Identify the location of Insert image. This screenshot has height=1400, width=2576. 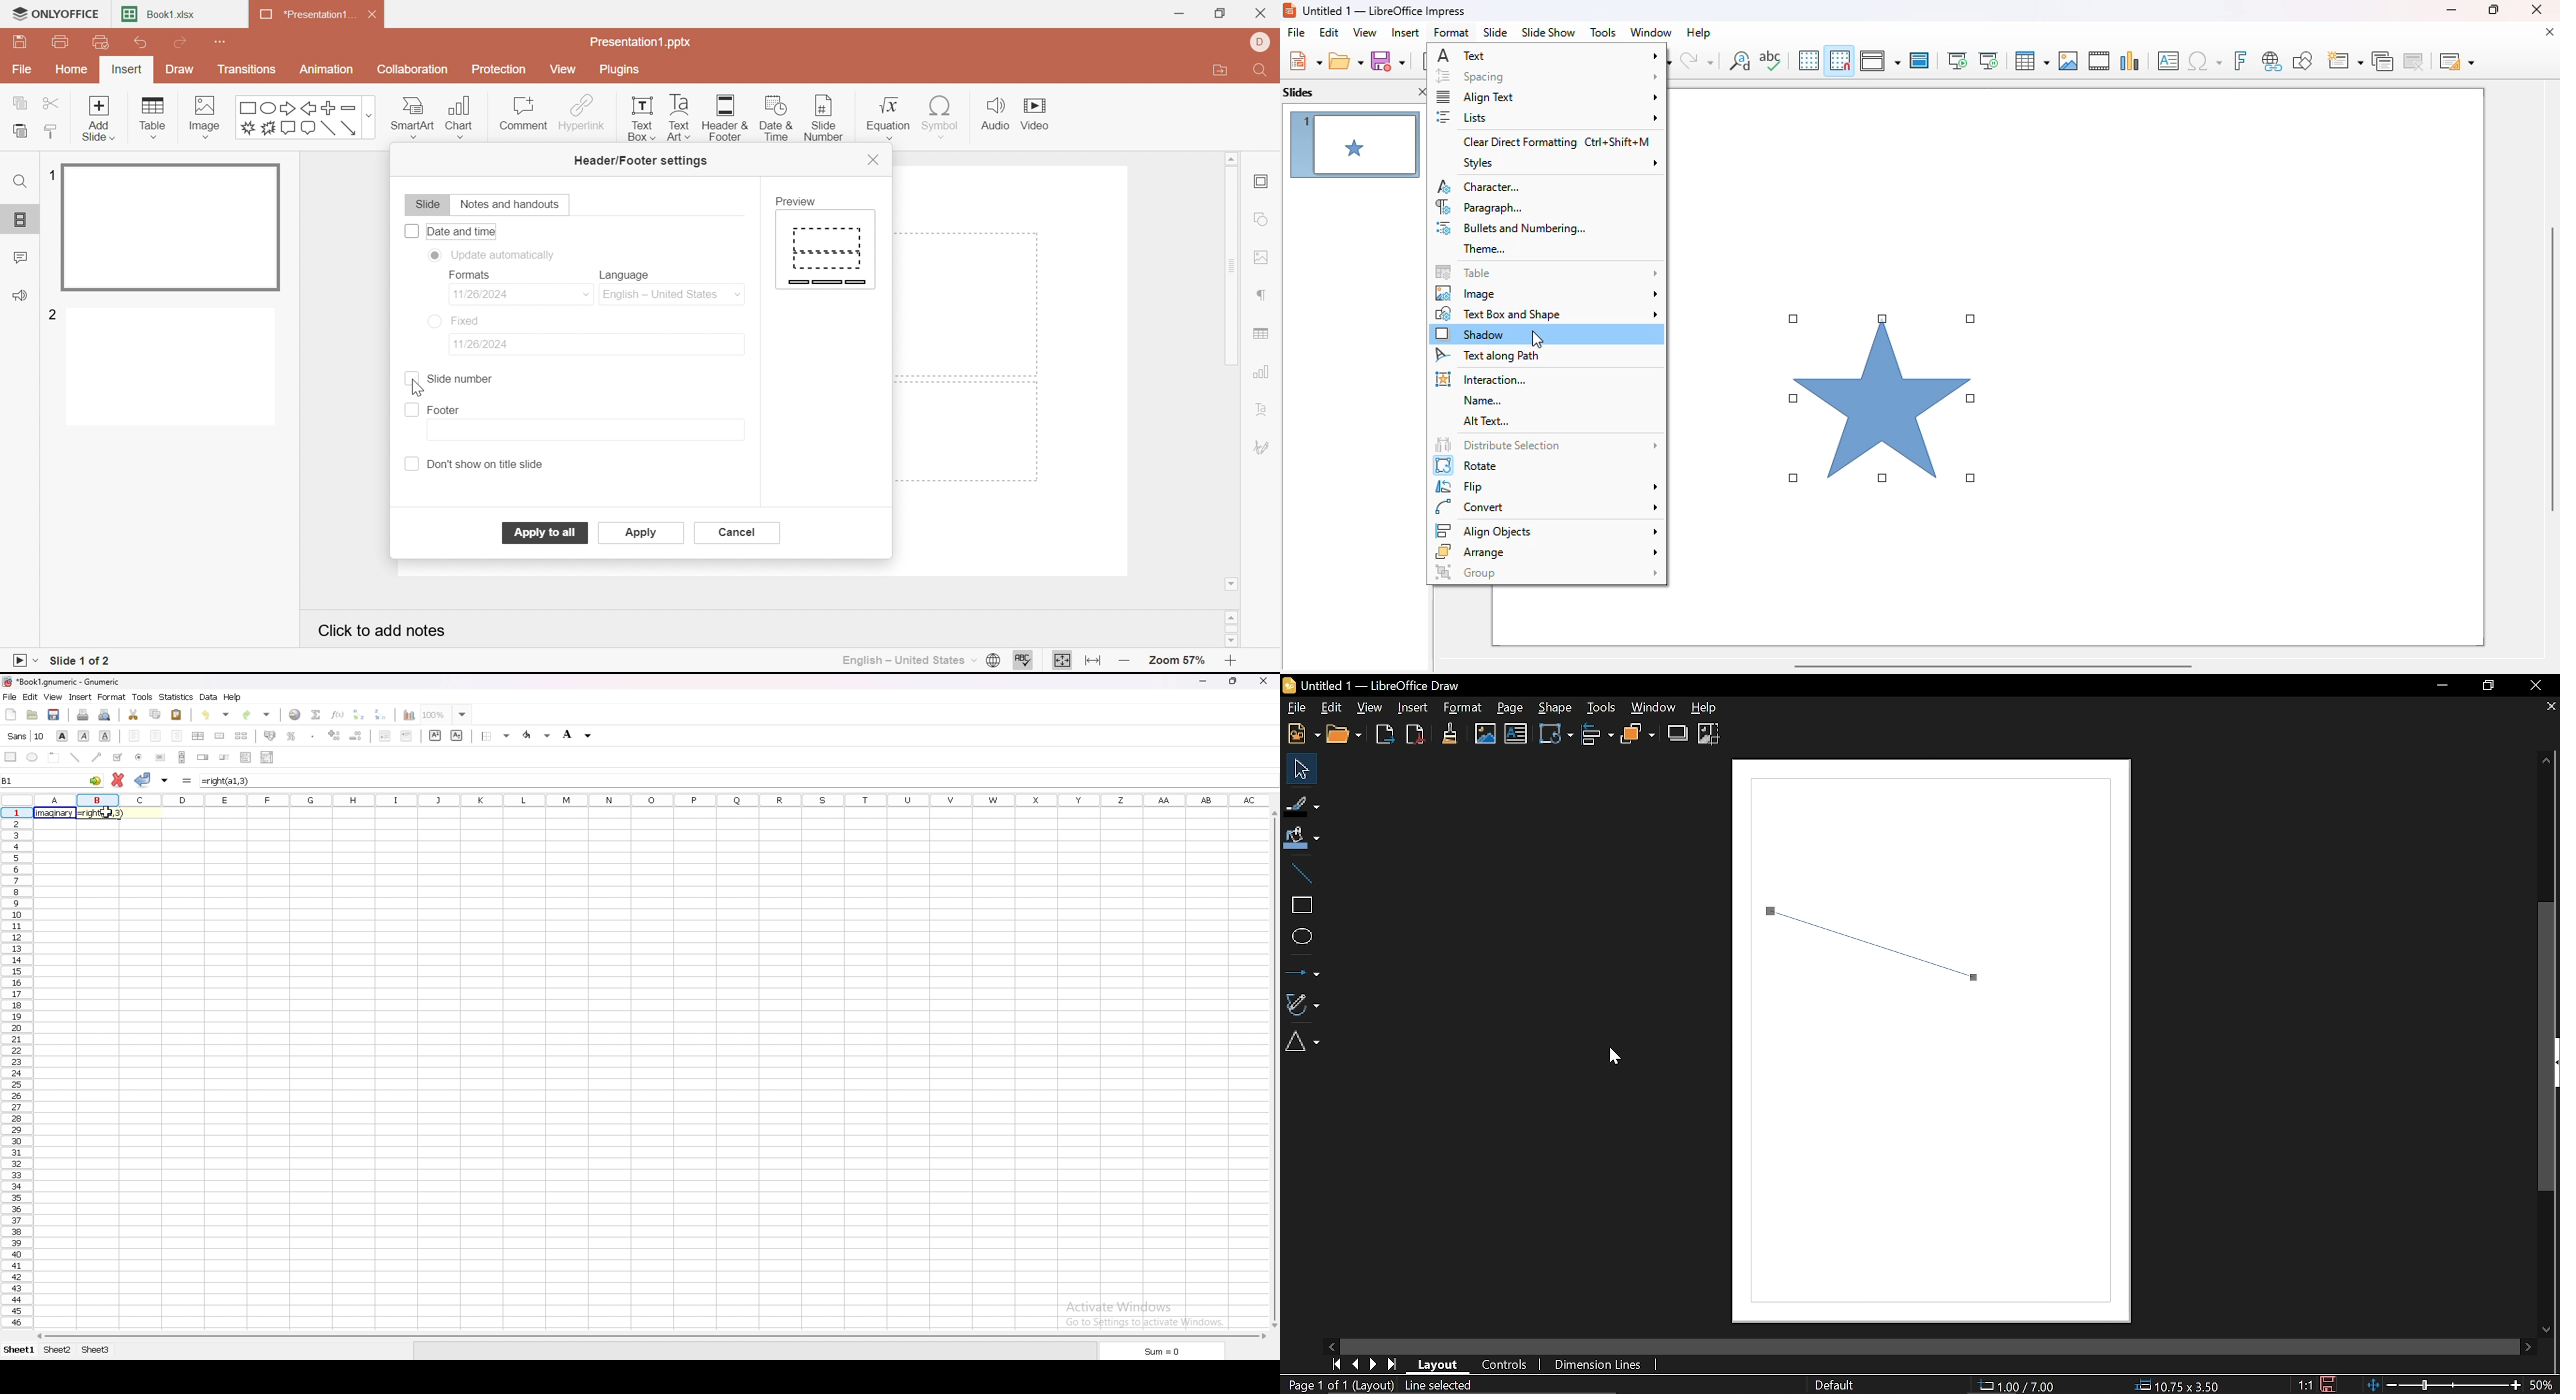
(1486, 734).